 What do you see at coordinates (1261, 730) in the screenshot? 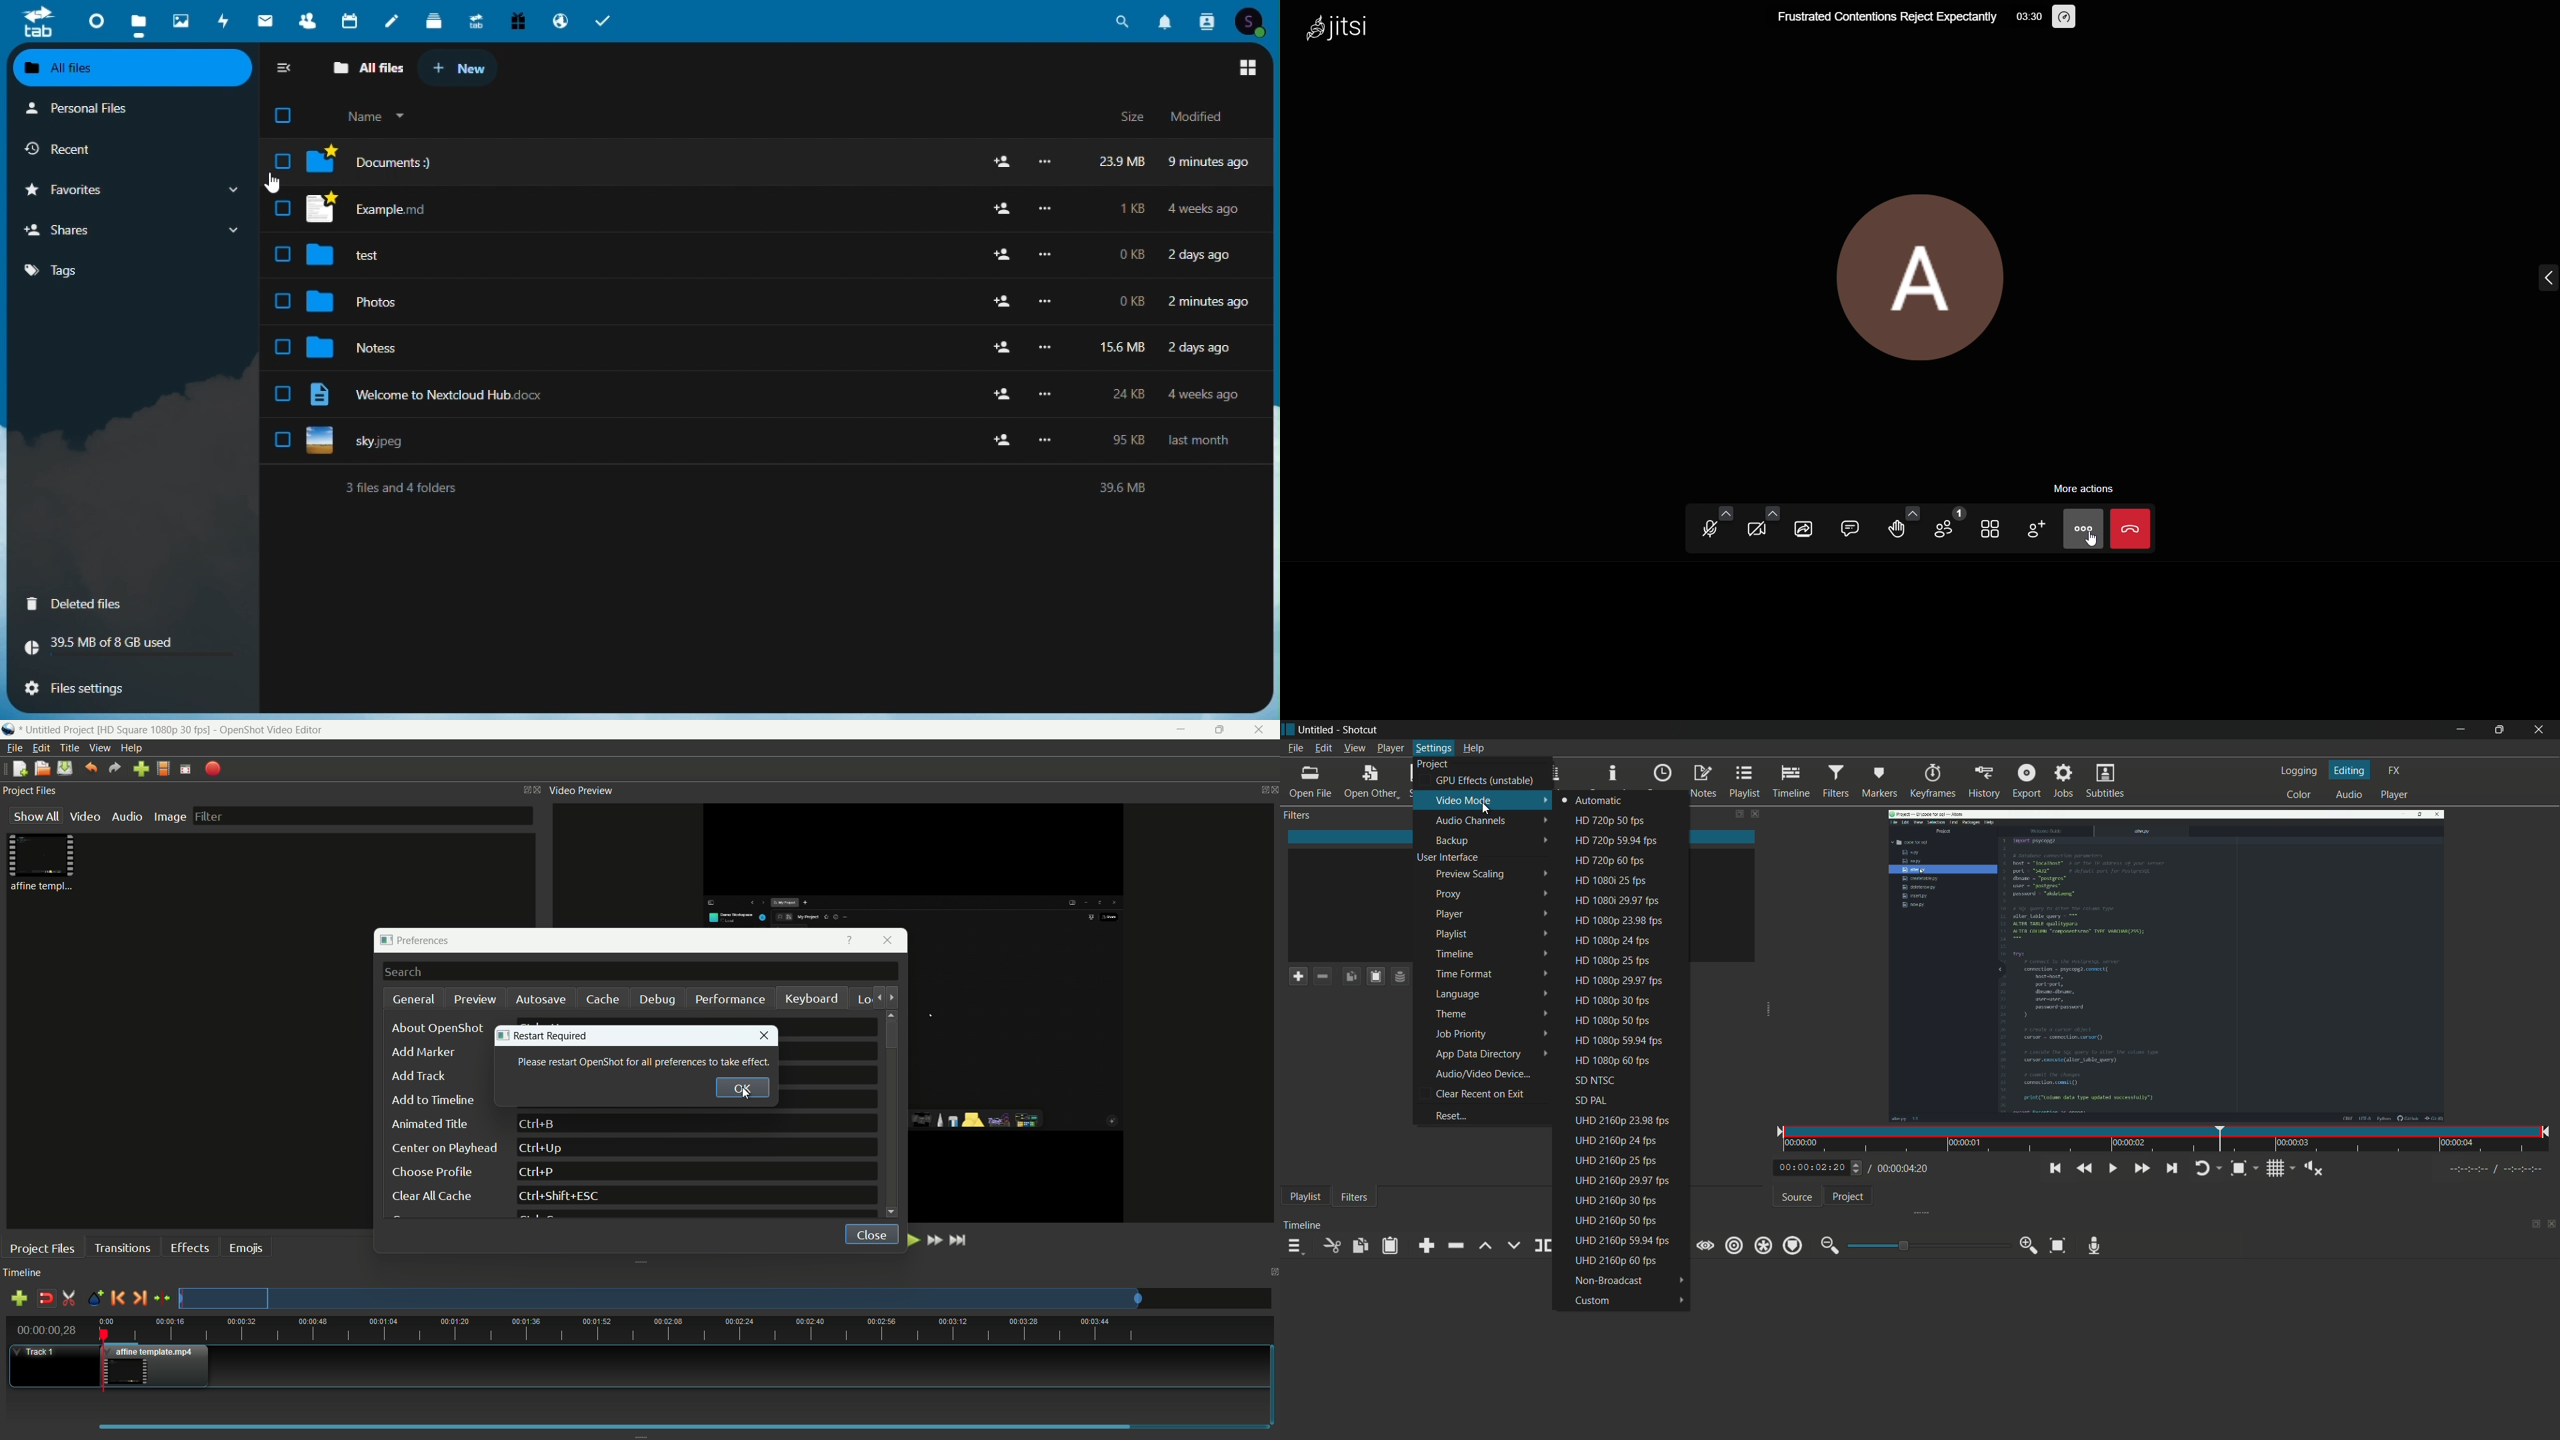
I see `close app` at bounding box center [1261, 730].